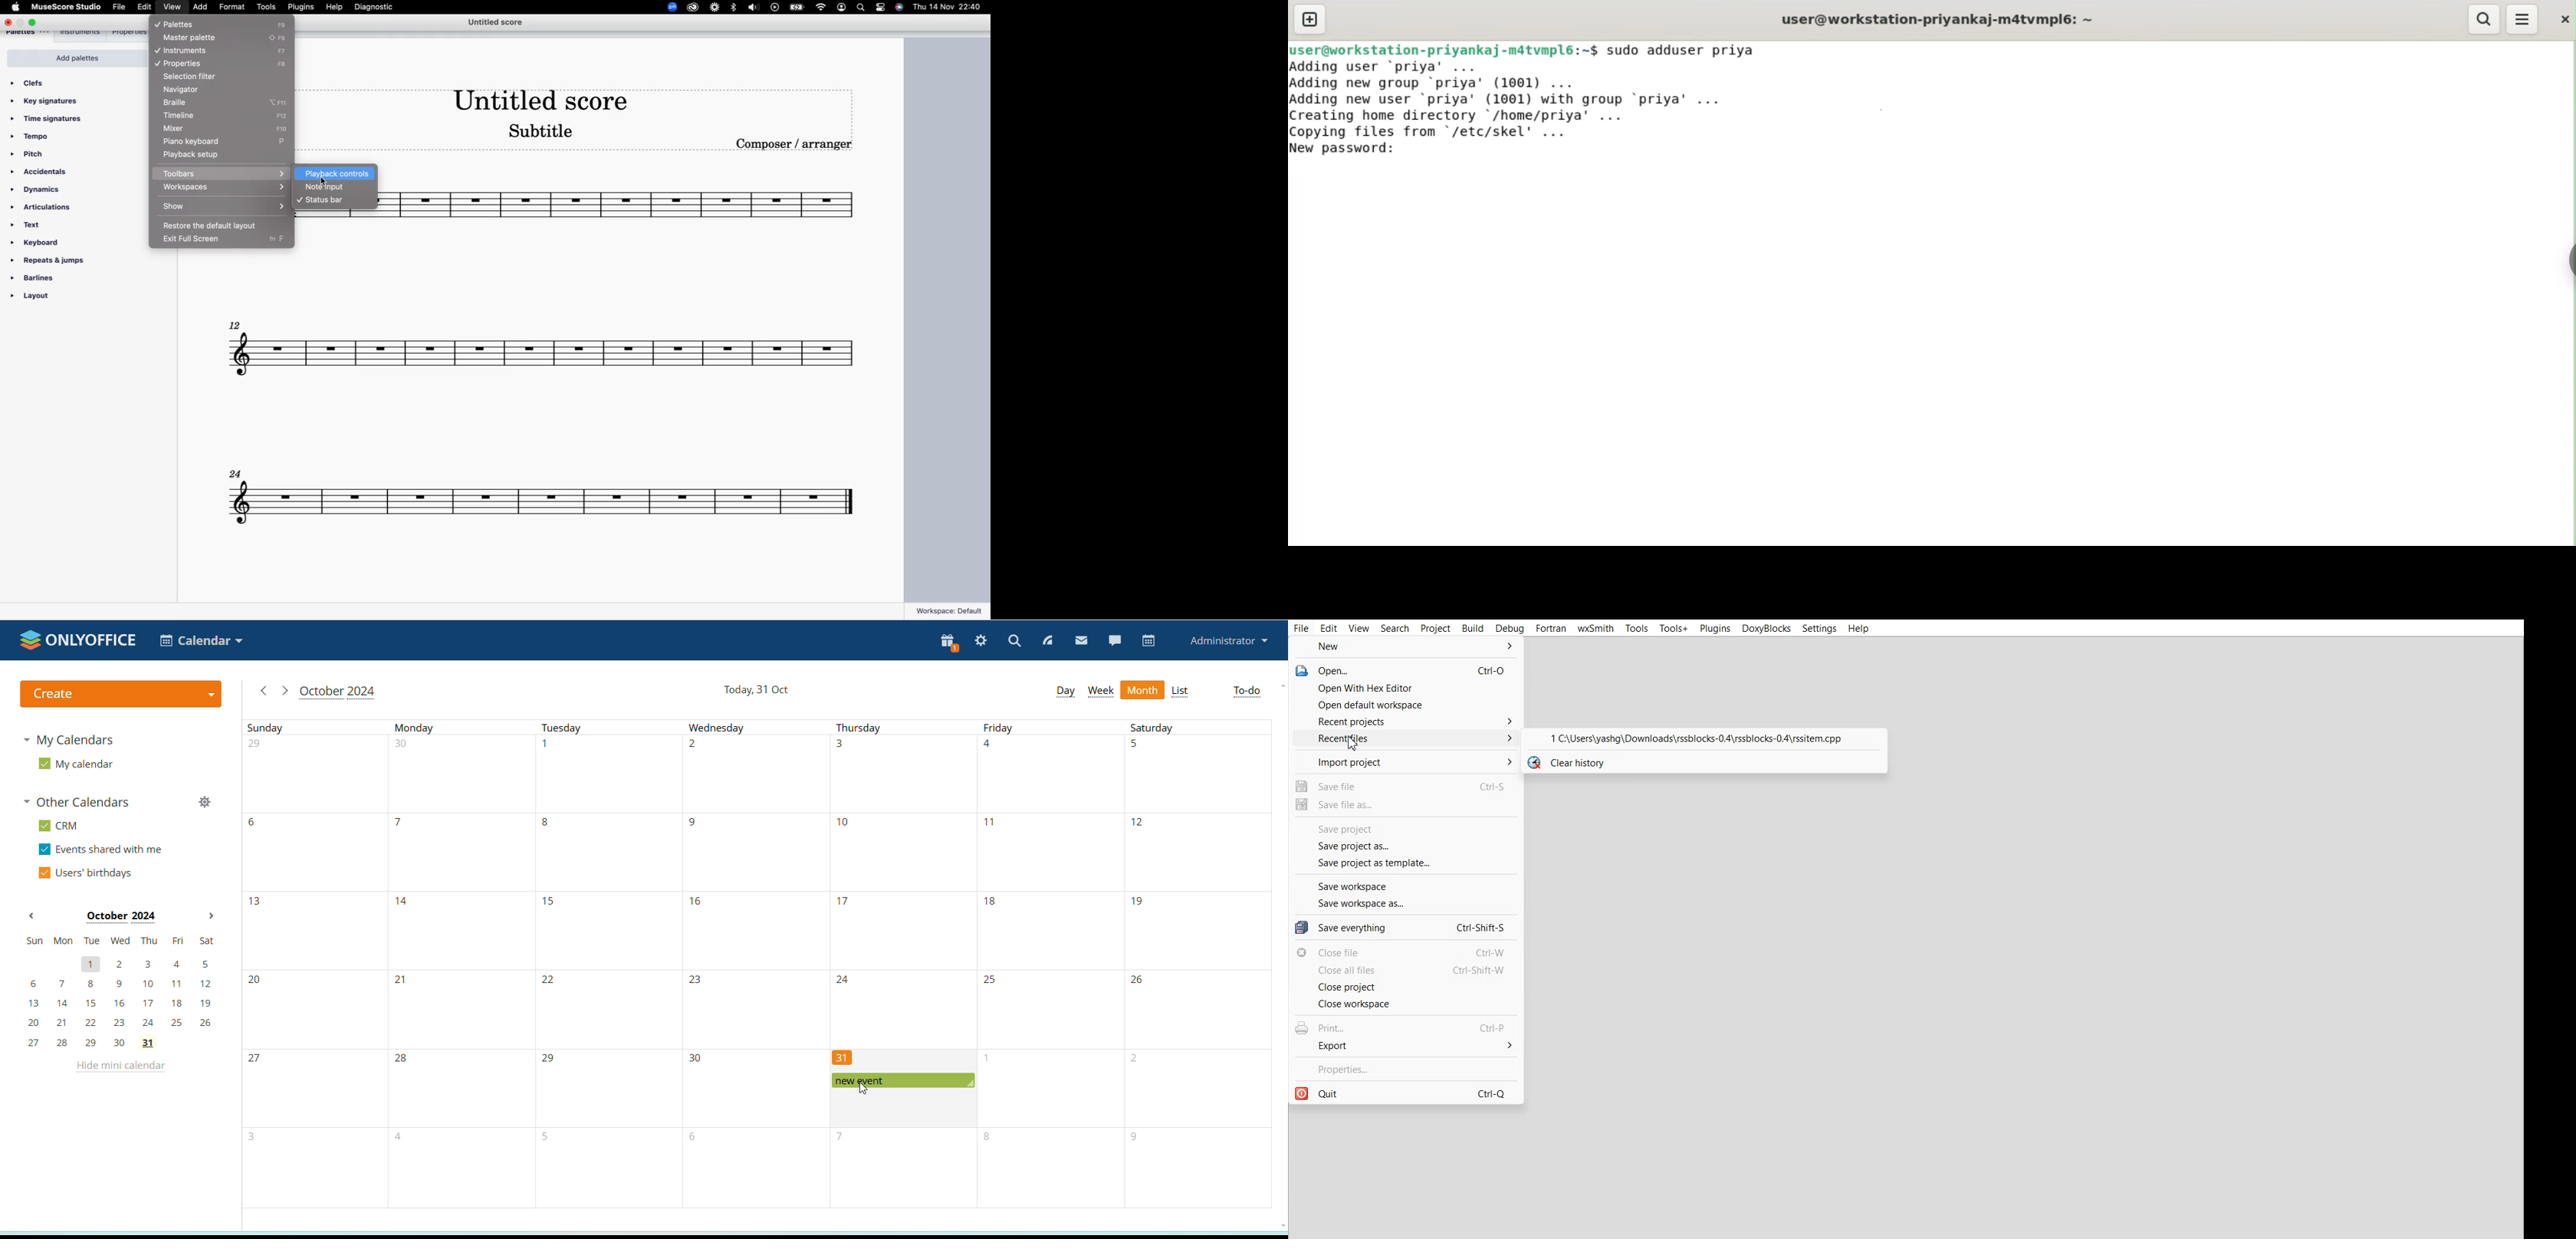 The image size is (2576, 1260). I want to click on sound, so click(755, 8).